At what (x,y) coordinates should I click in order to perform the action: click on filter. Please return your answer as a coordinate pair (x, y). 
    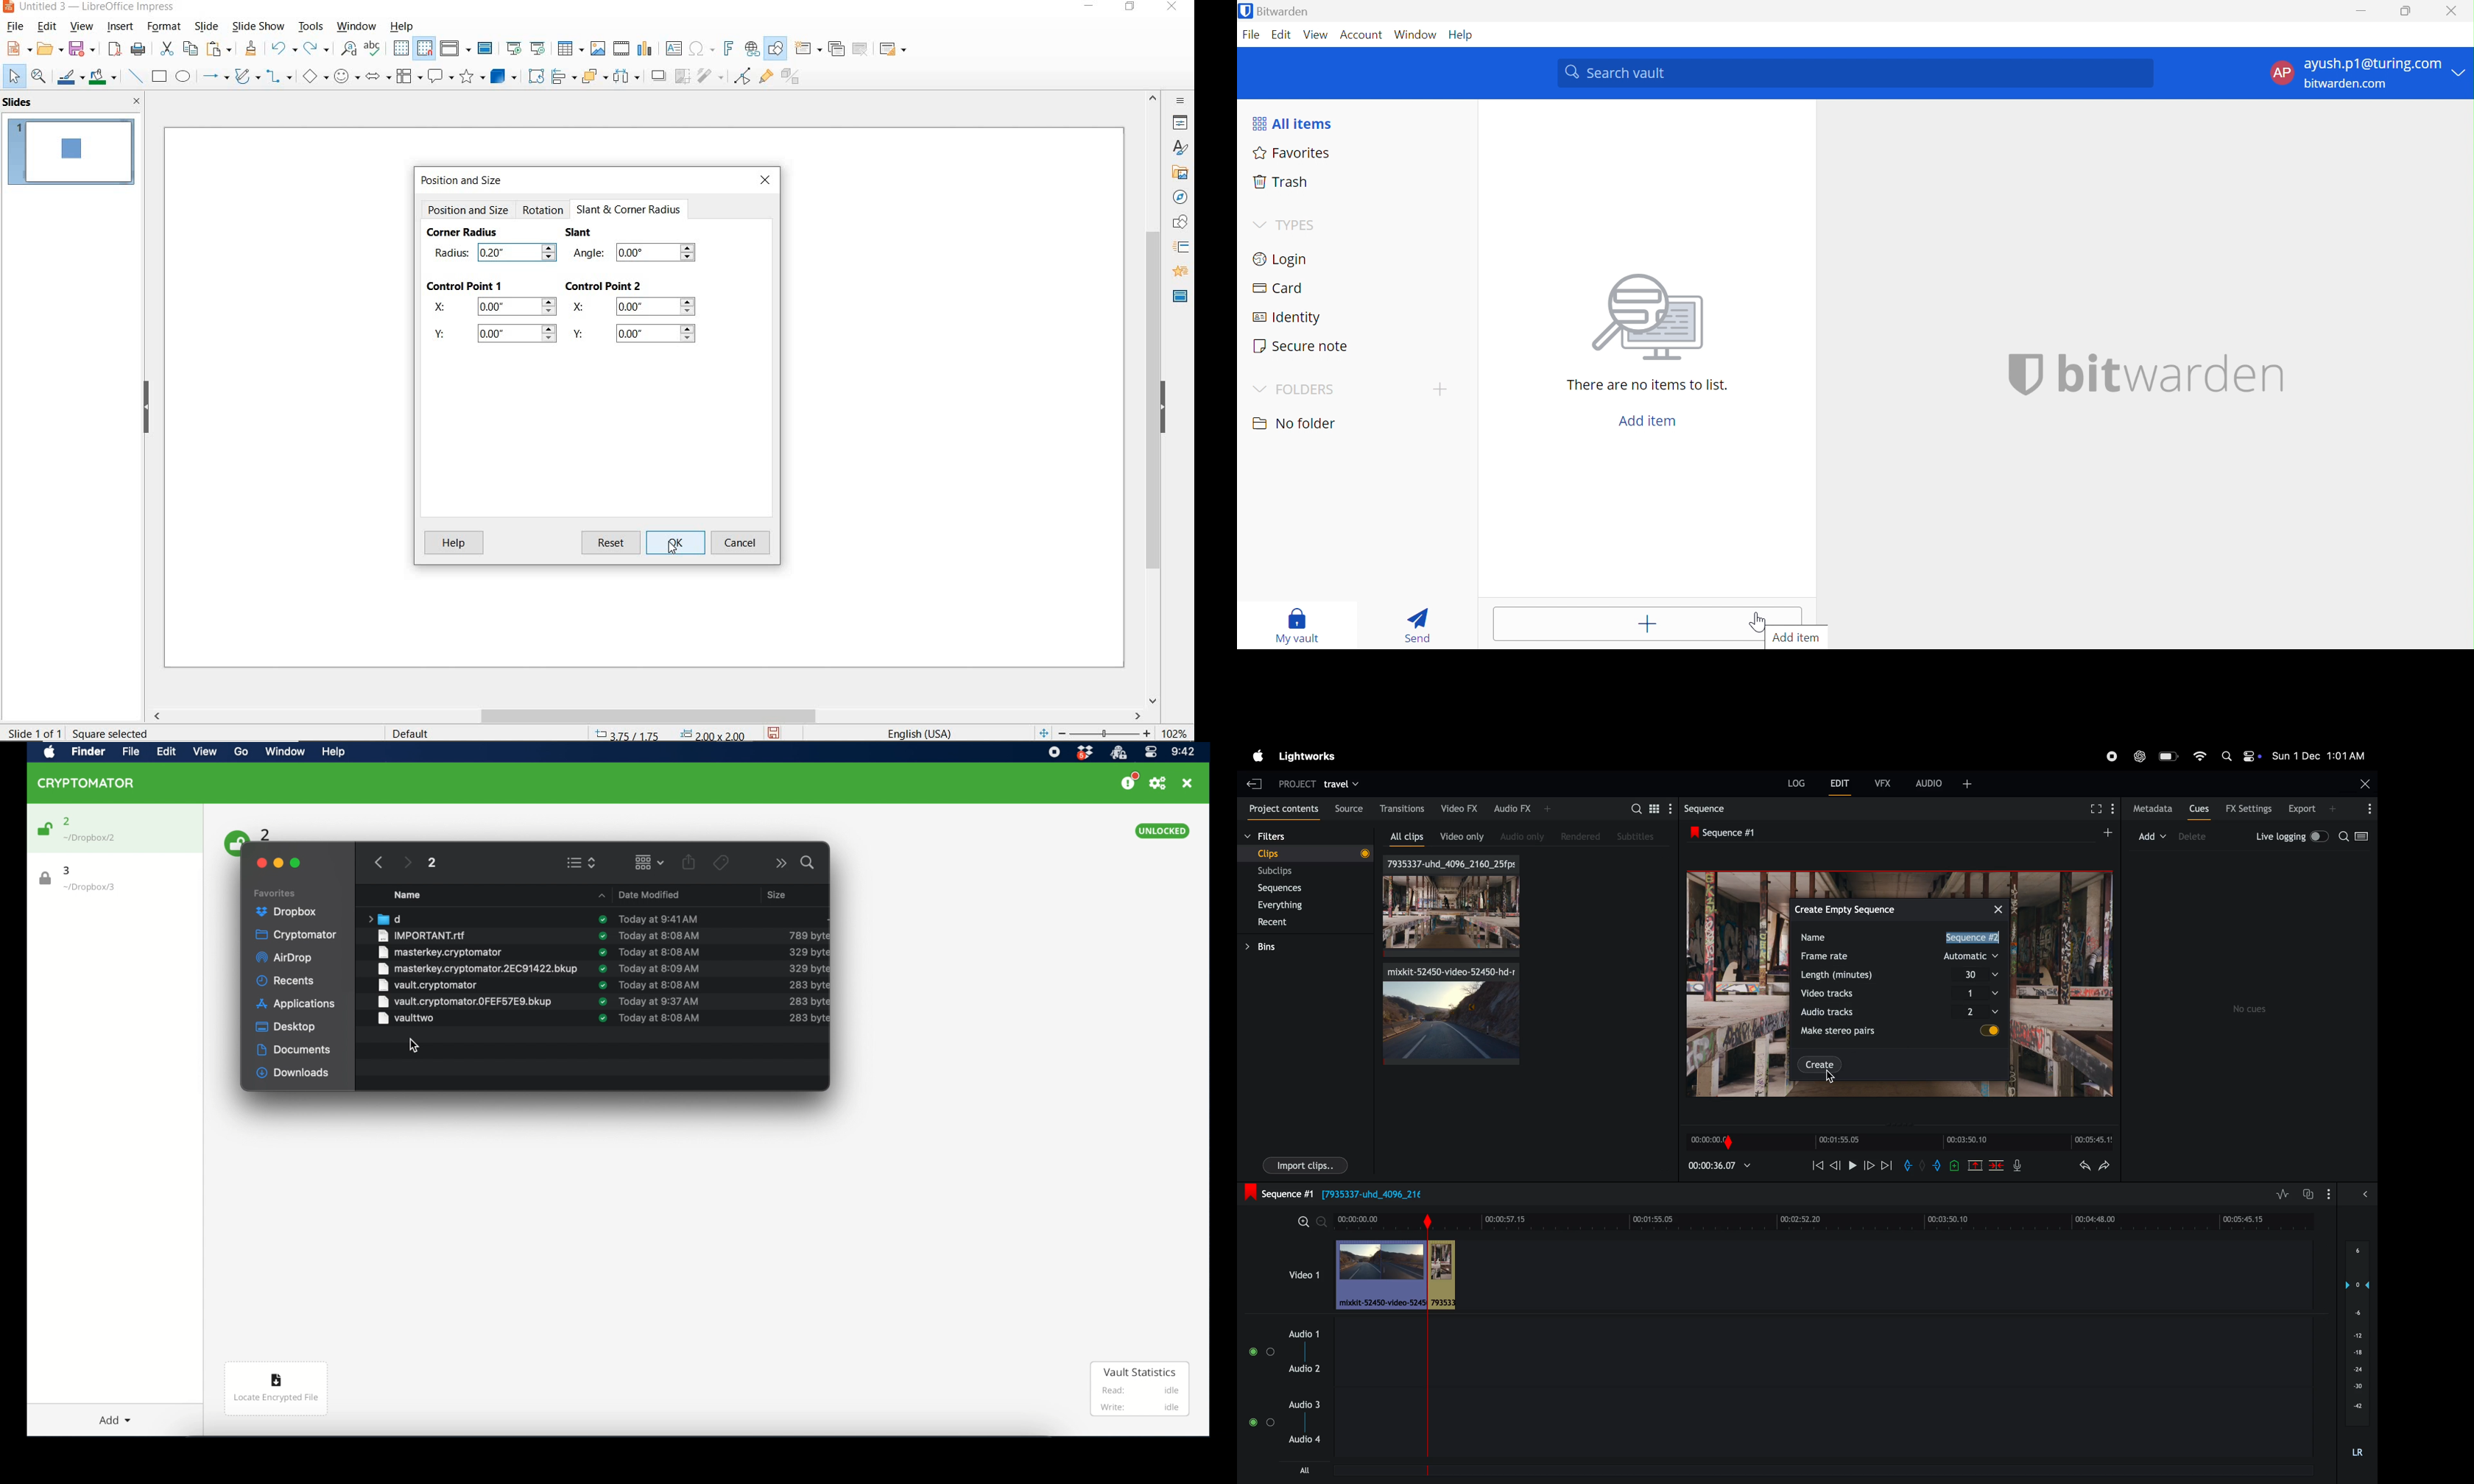
    Looking at the image, I should click on (712, 78).